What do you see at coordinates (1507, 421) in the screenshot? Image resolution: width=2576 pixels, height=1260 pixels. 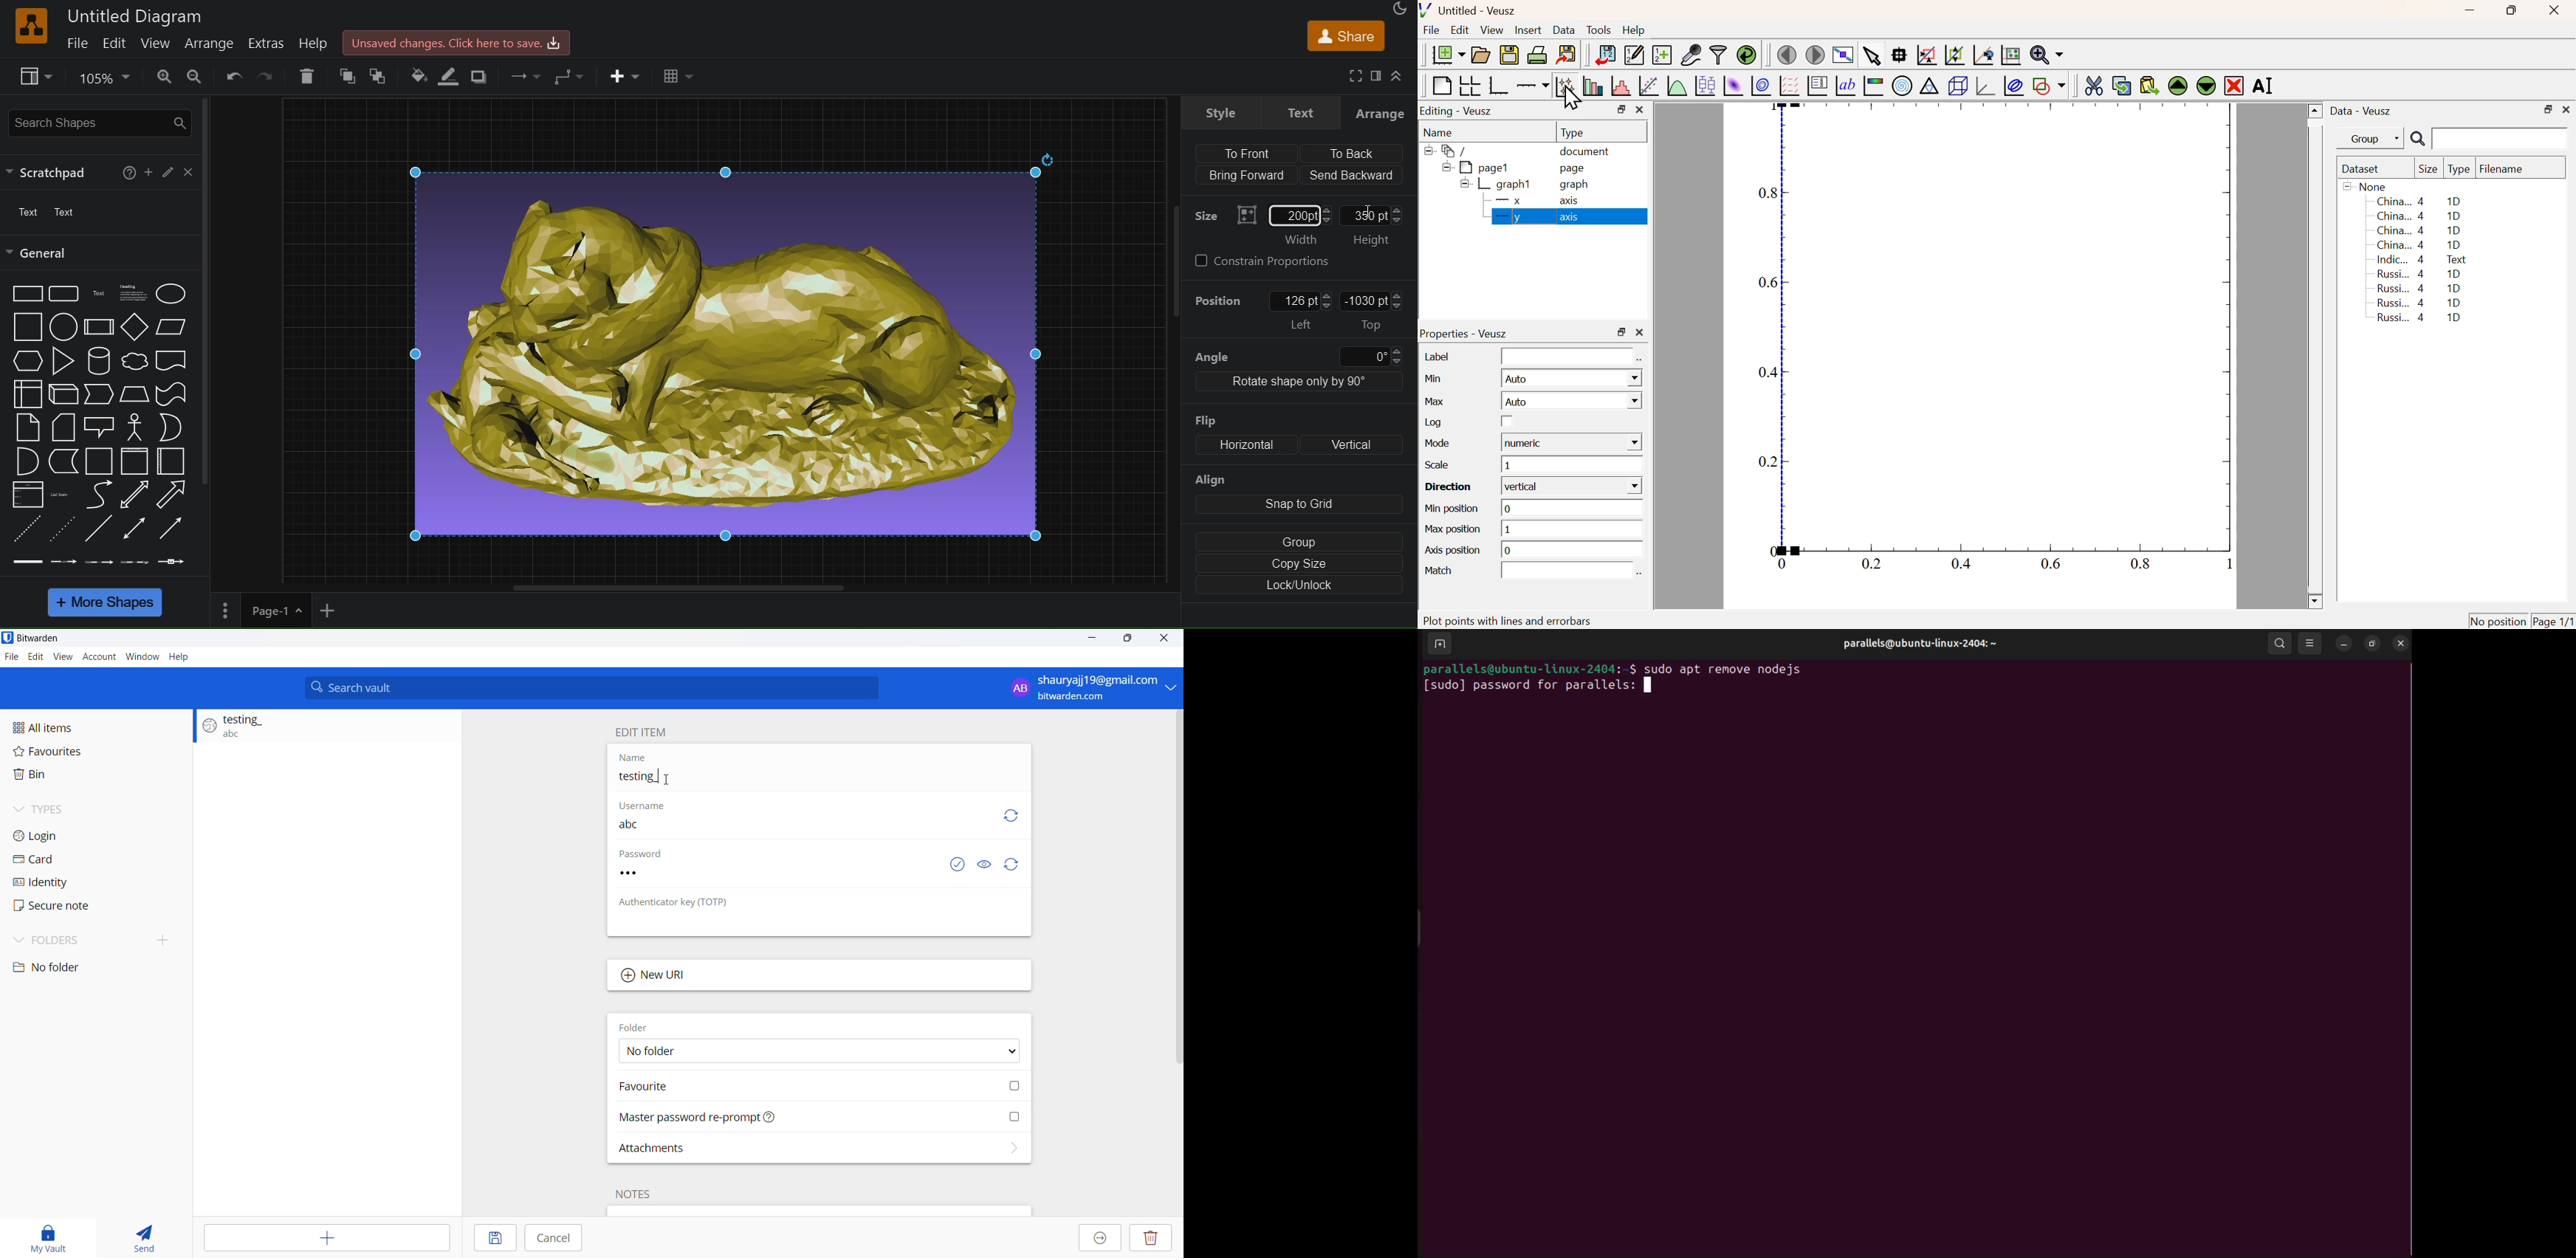 I see `Checkbox` at bounding box center [1507, 421].